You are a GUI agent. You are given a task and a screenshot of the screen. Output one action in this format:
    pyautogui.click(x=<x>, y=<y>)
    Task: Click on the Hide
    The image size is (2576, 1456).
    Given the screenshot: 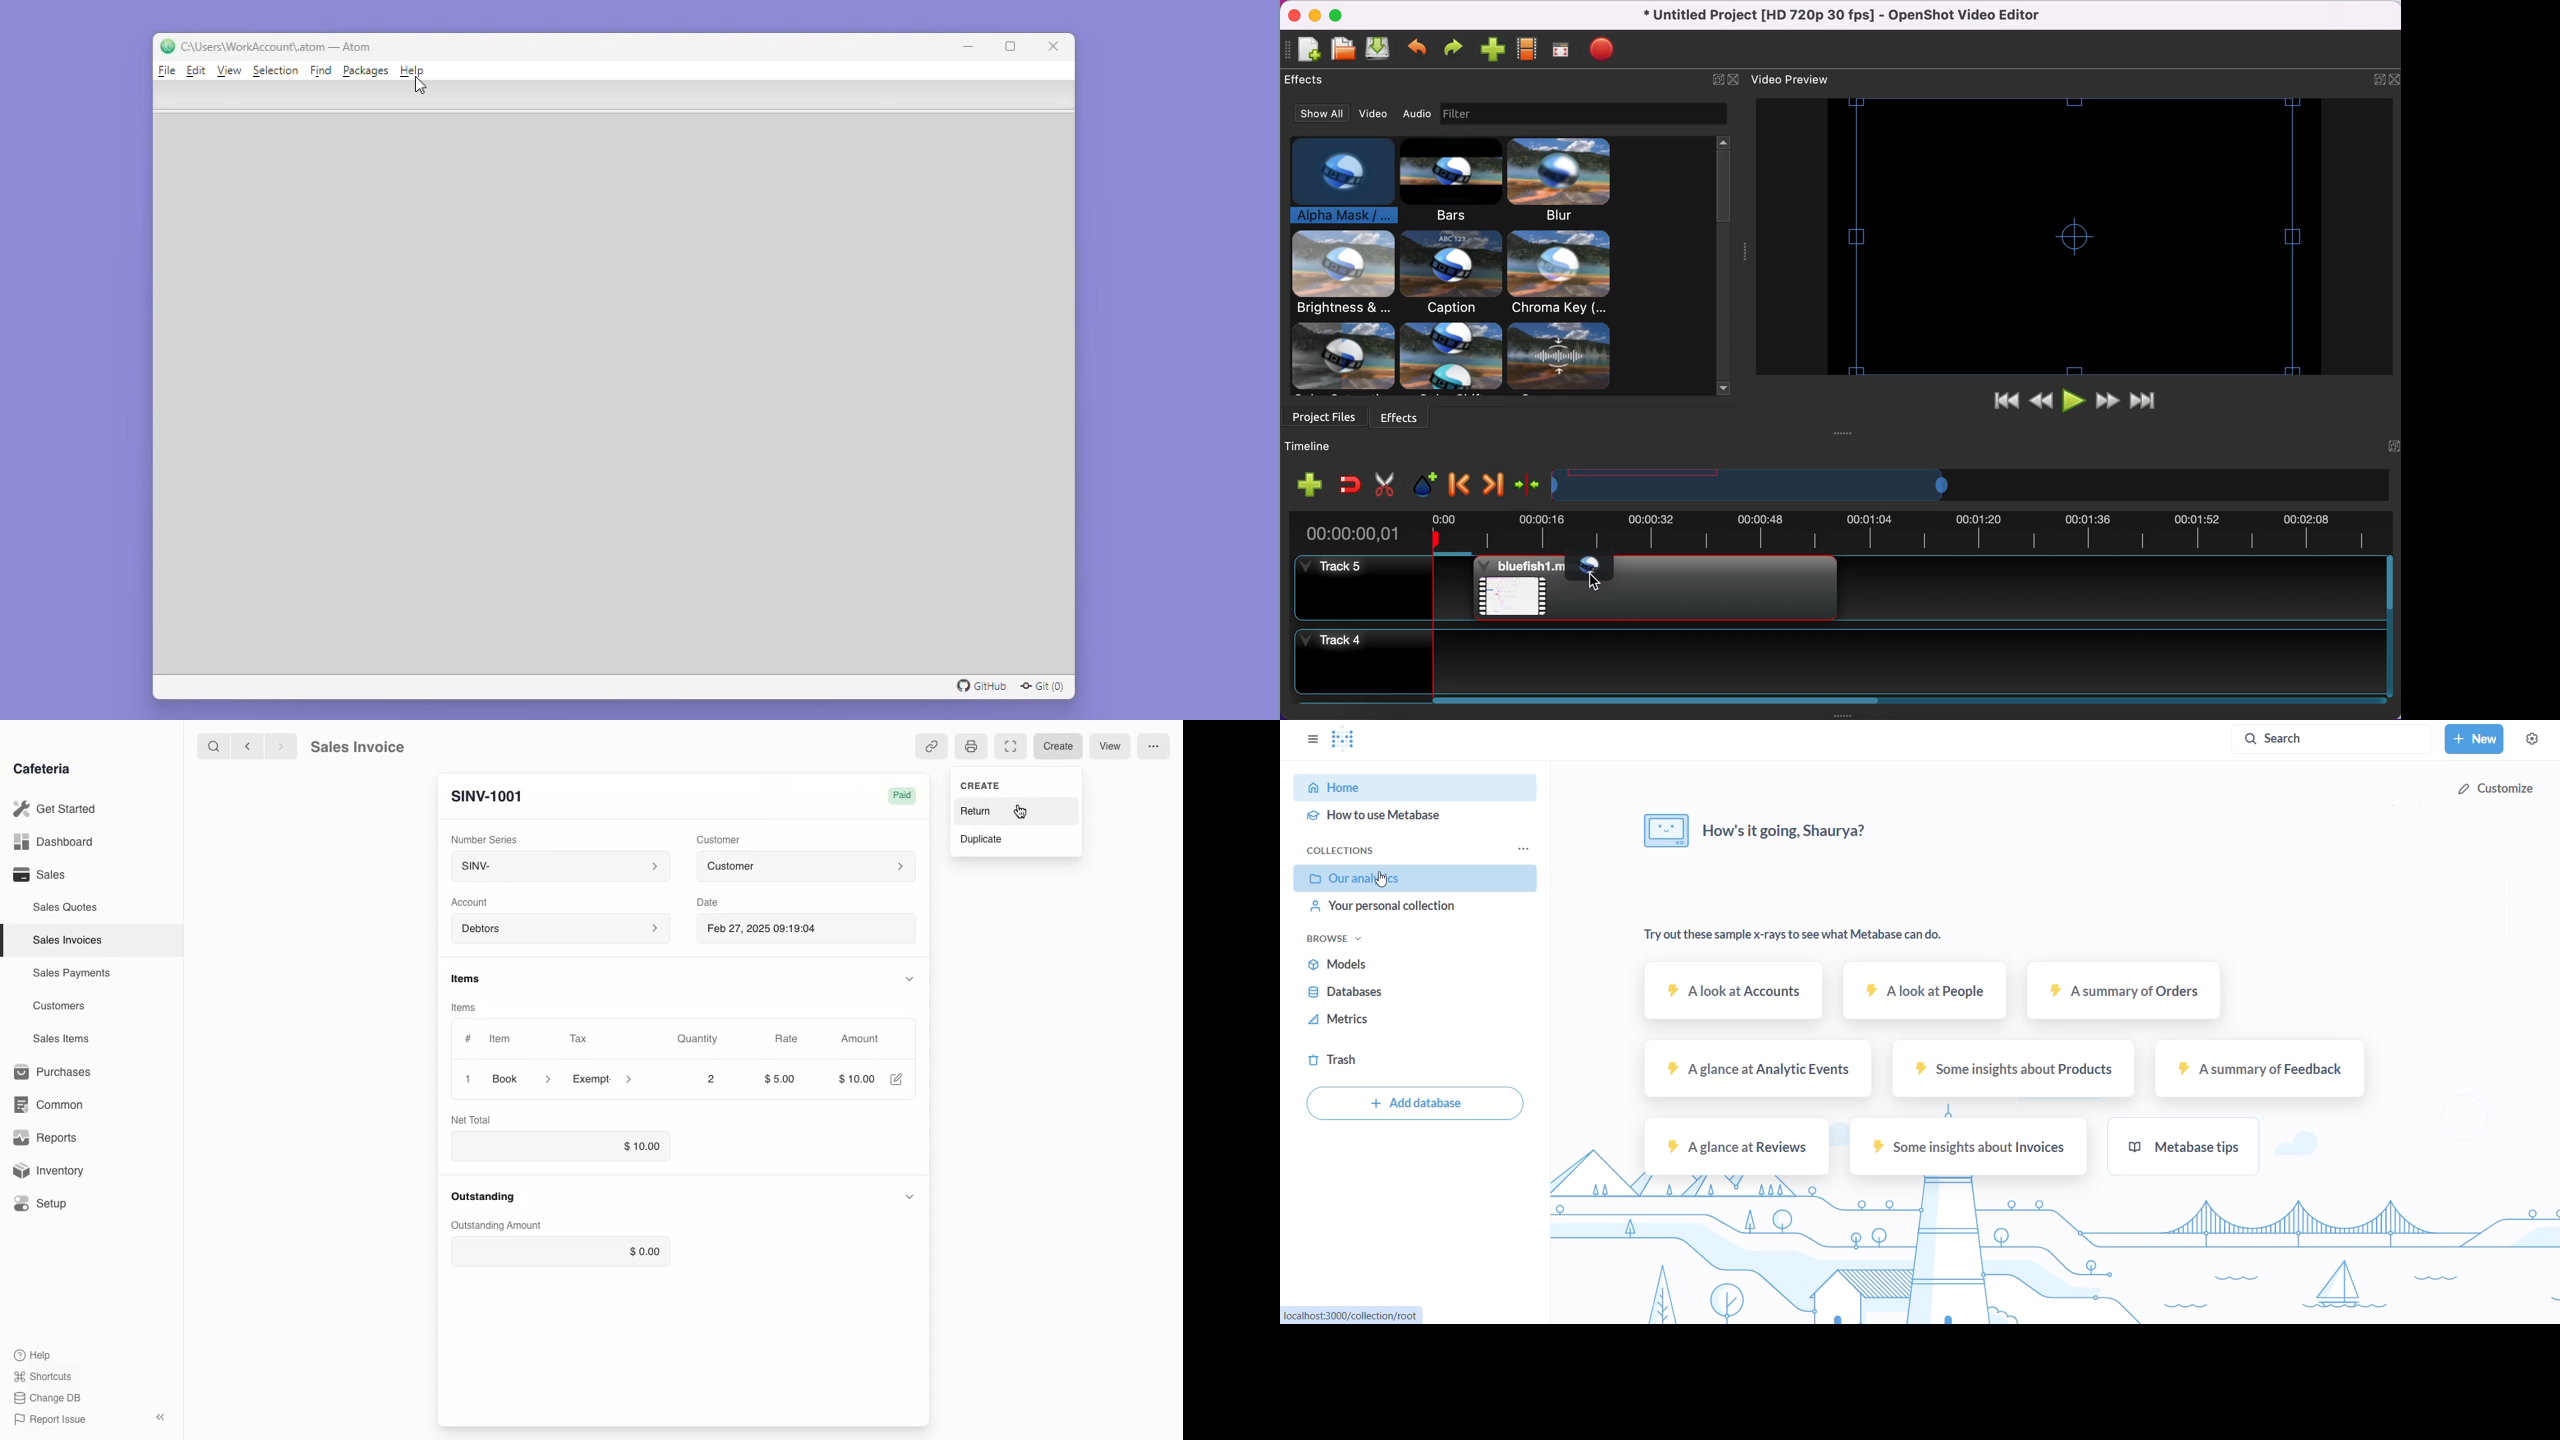 What is the action you would take?
    pyautogui.click(x=909, y=1193)
    